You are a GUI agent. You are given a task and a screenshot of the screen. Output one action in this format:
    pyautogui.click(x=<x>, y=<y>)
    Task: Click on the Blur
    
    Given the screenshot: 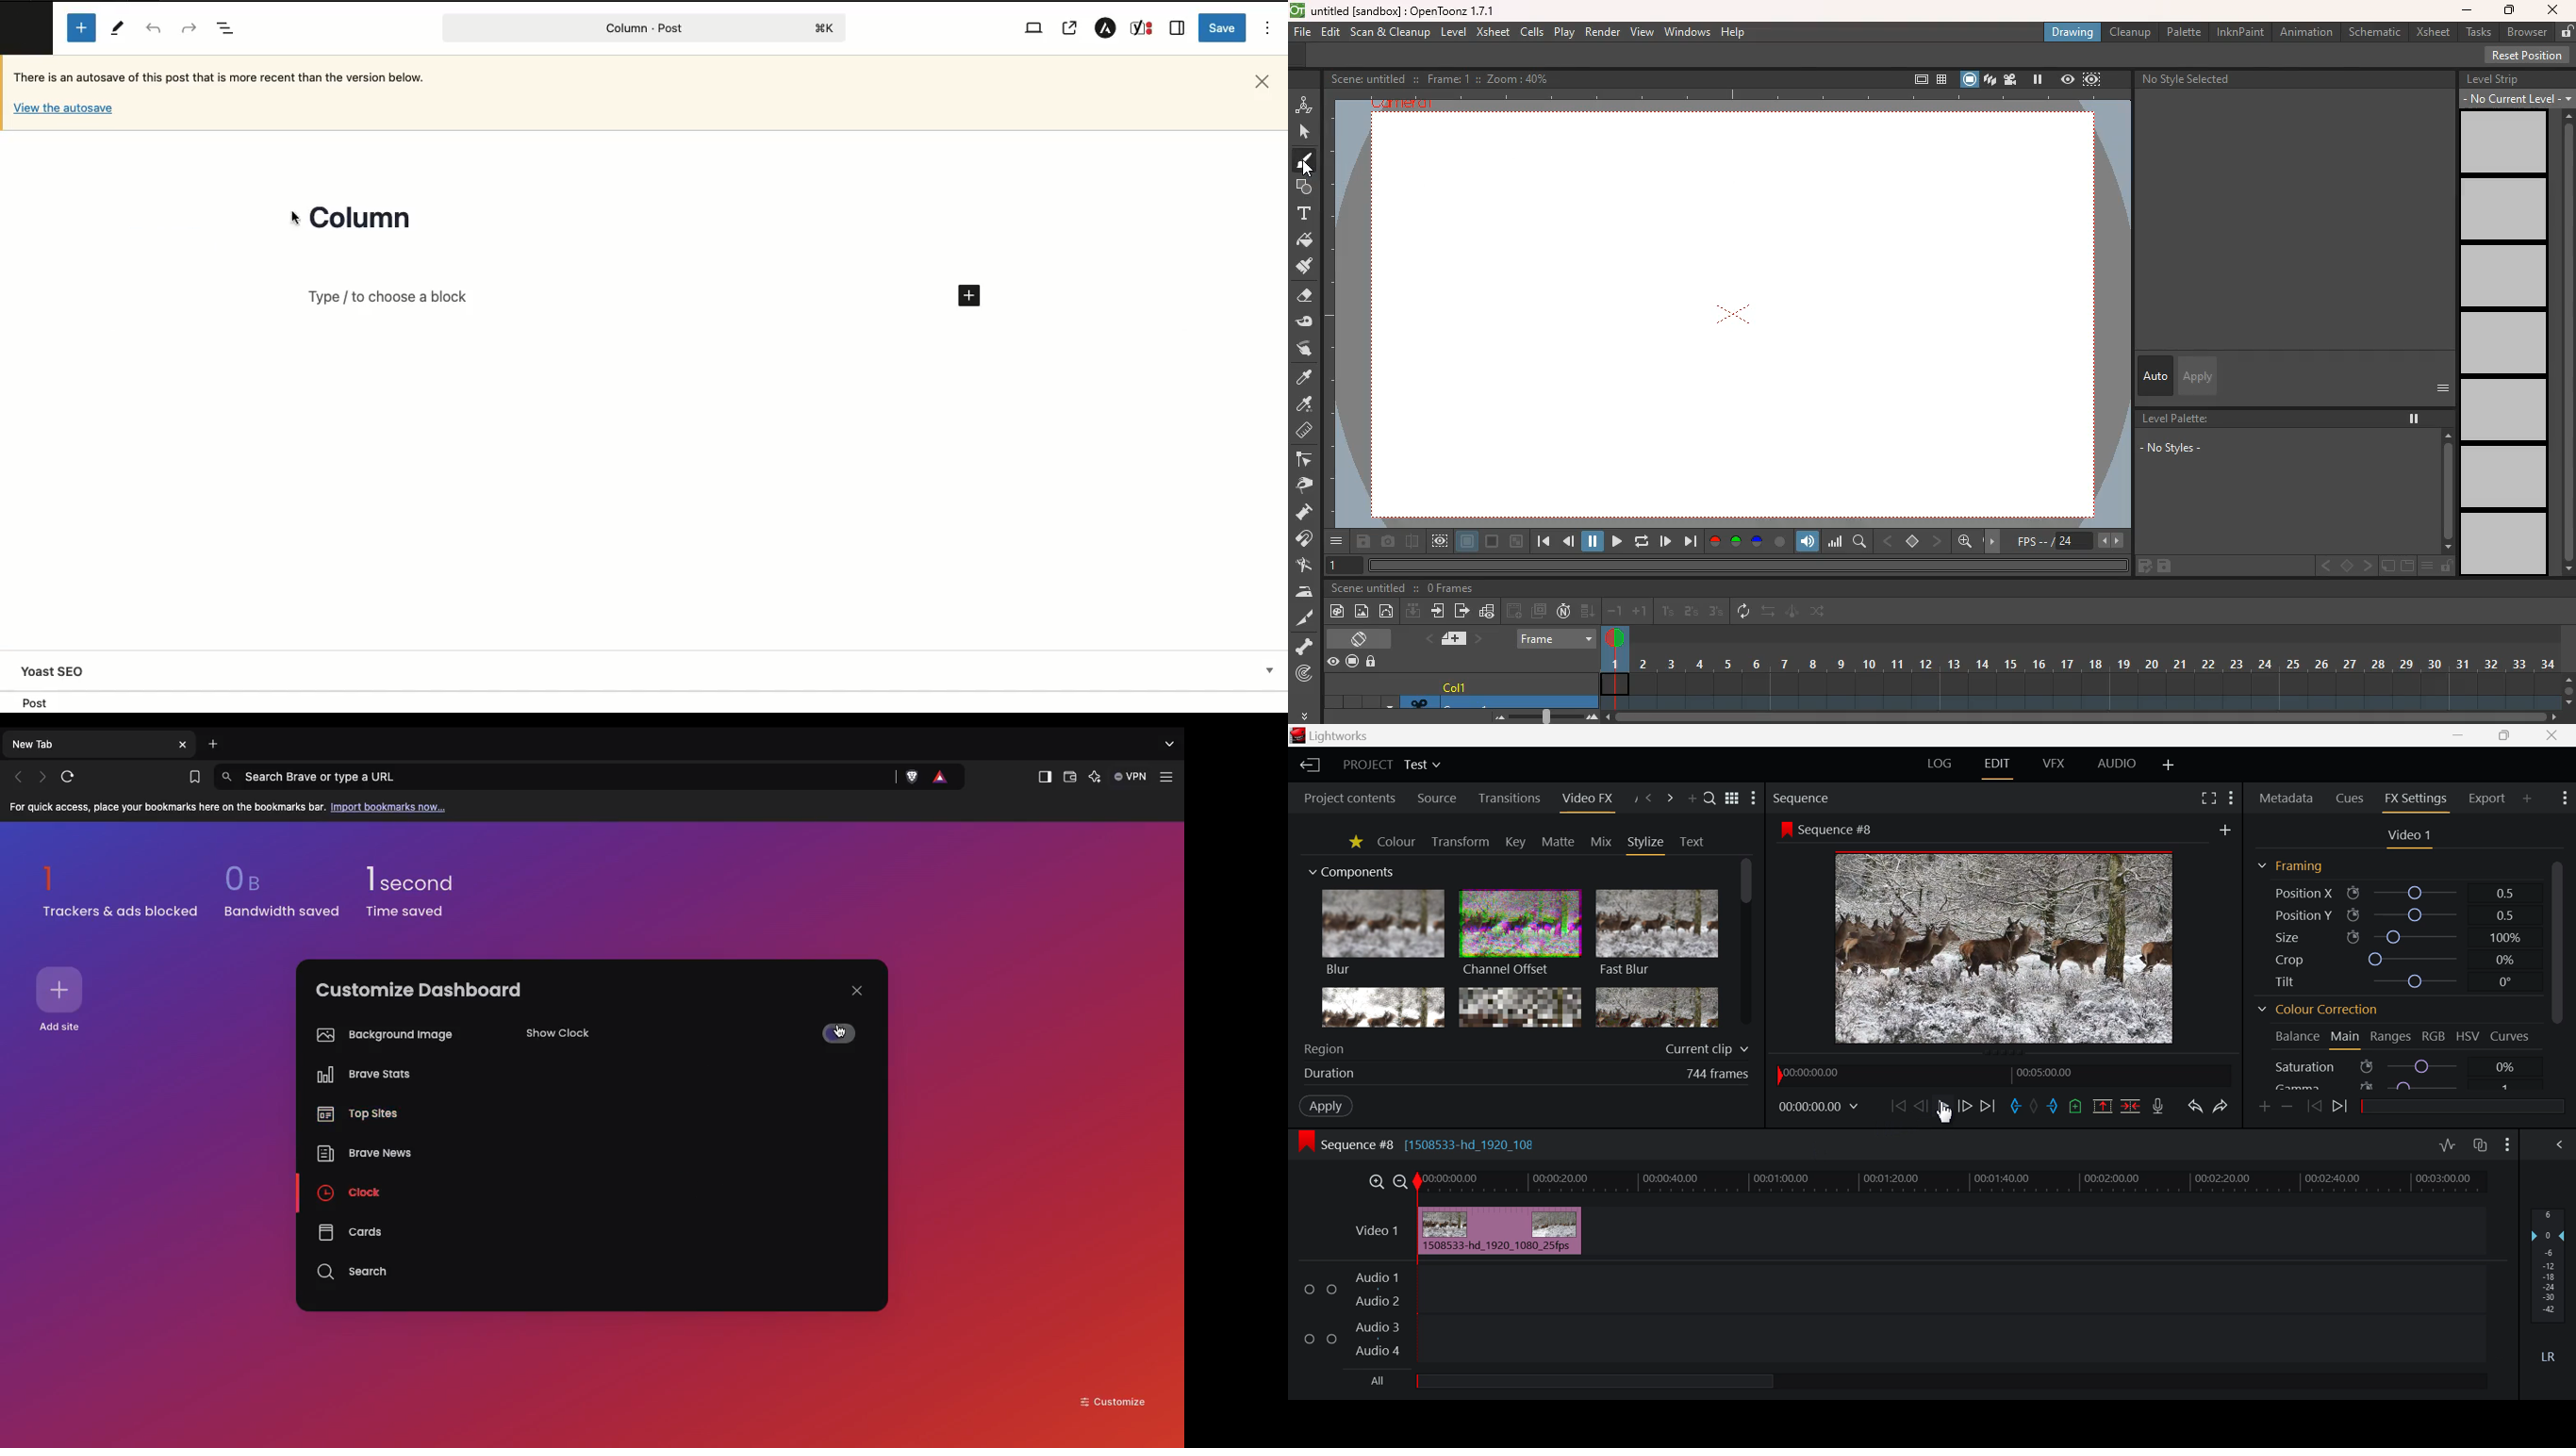 What is the action you would take?
    pyautogui.click(x=1385, y=934)
    